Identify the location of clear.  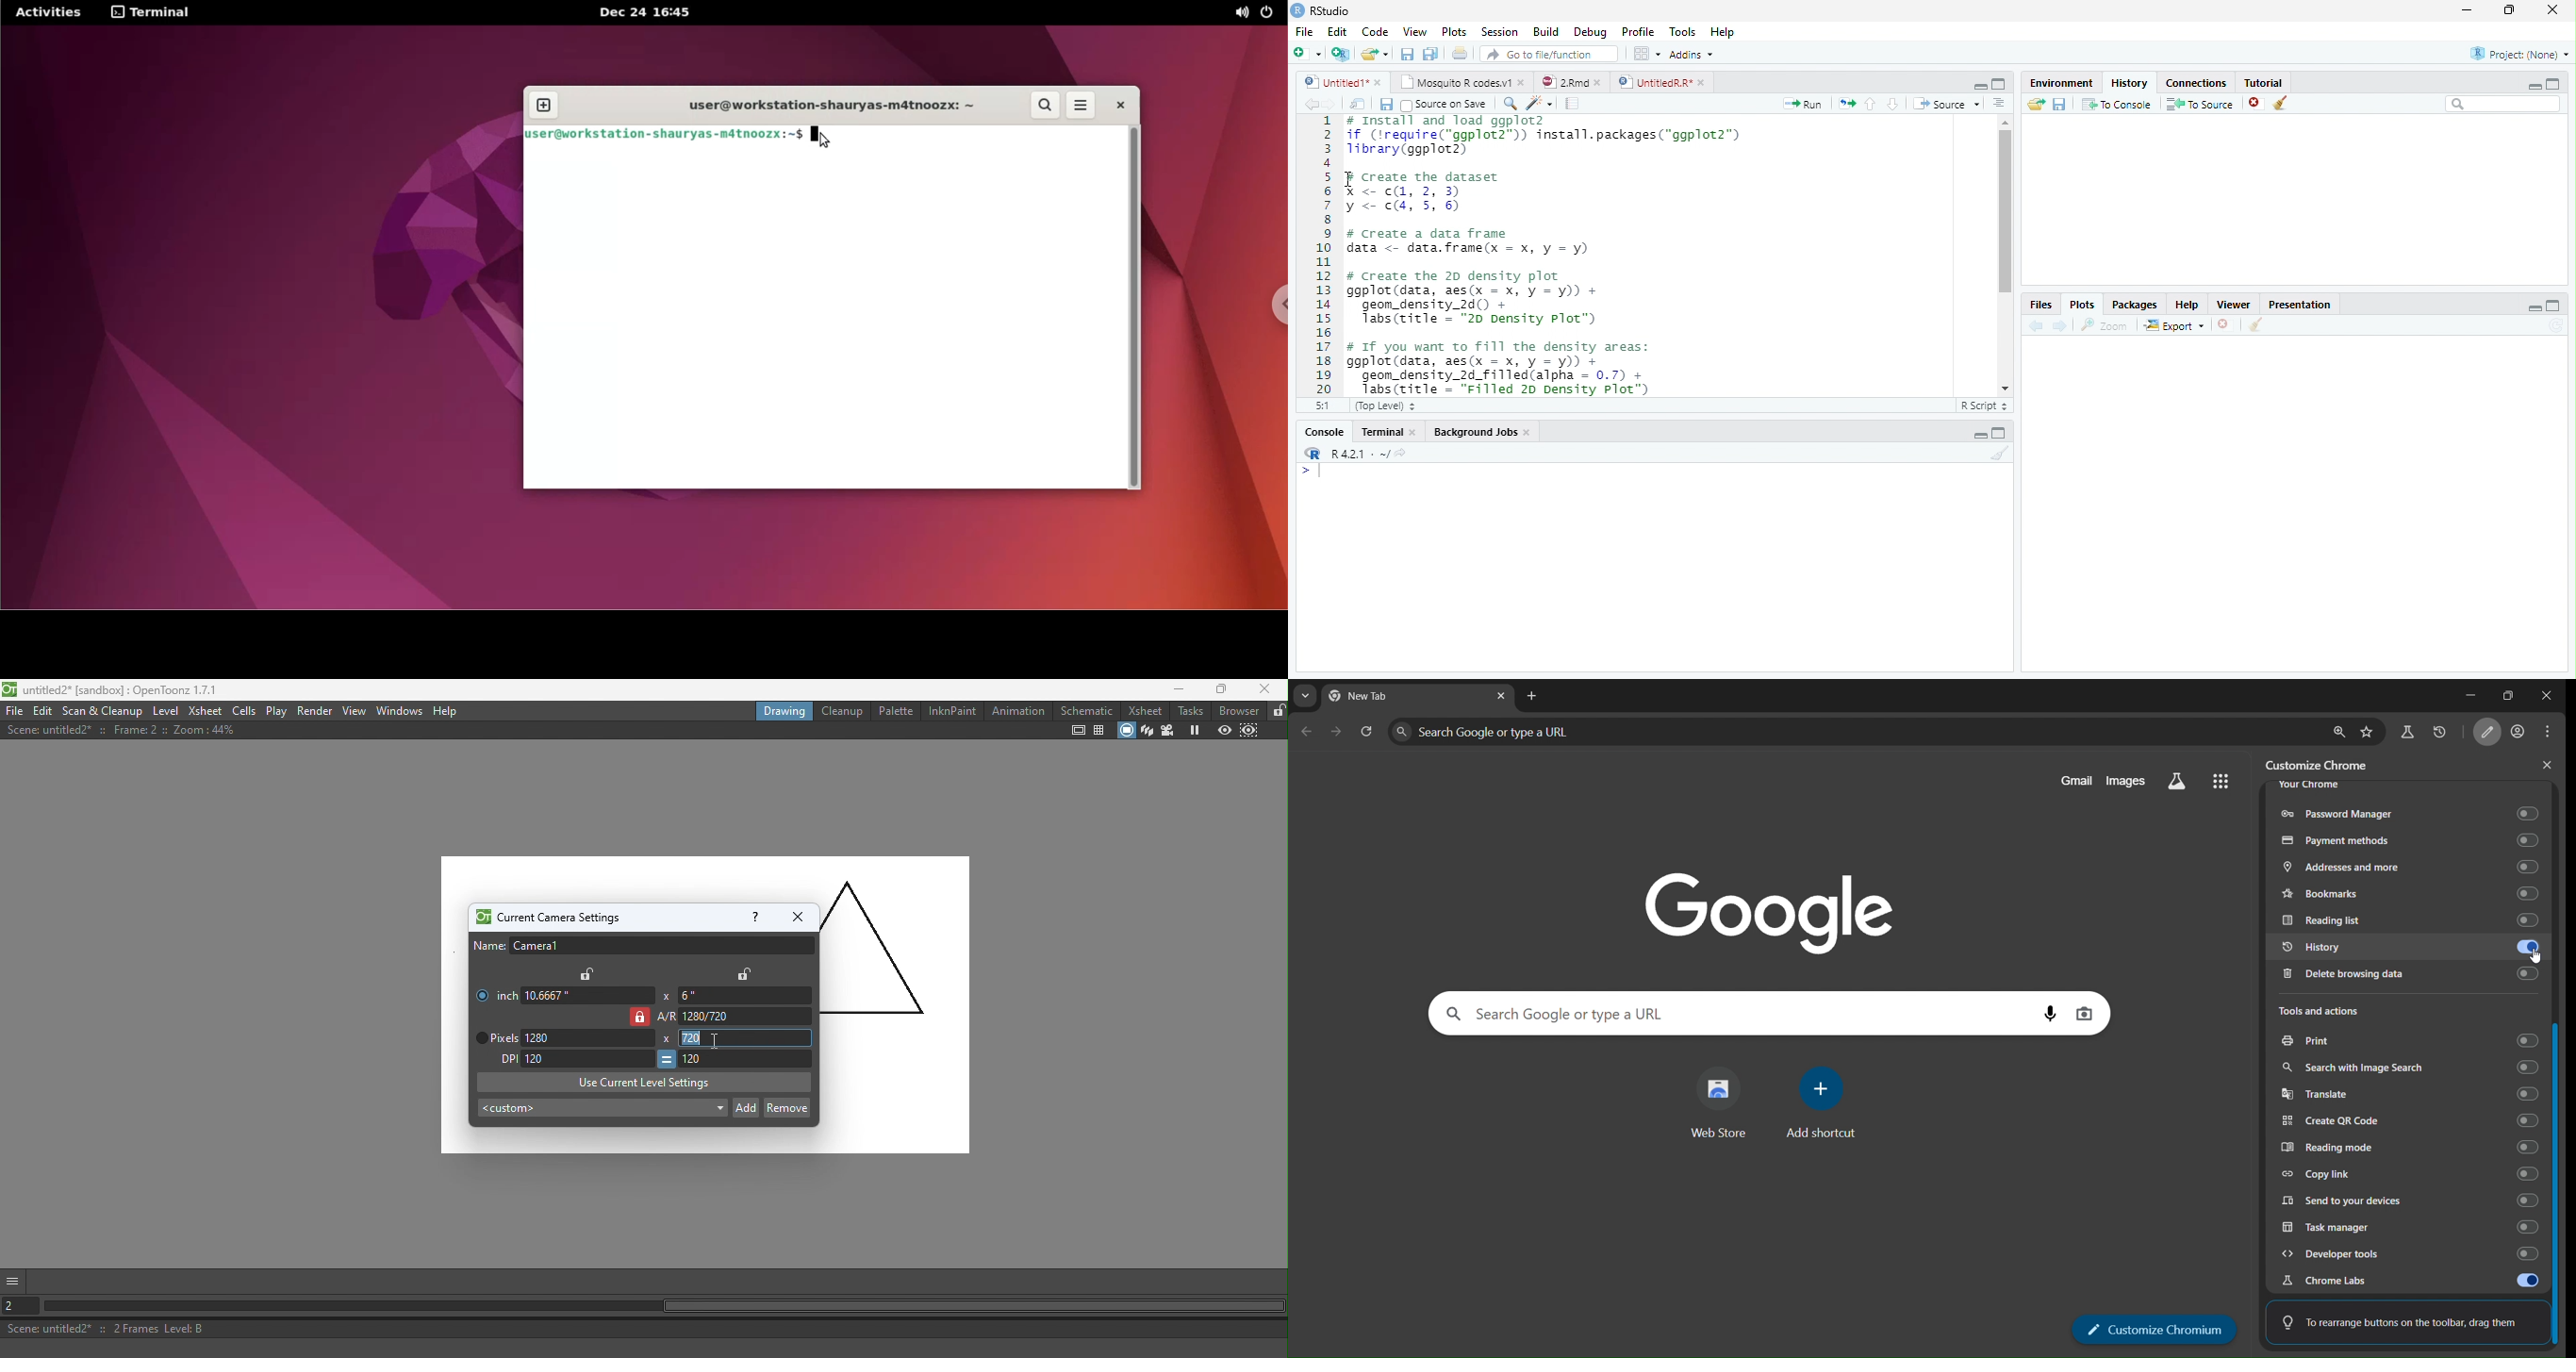
(2281, 104).